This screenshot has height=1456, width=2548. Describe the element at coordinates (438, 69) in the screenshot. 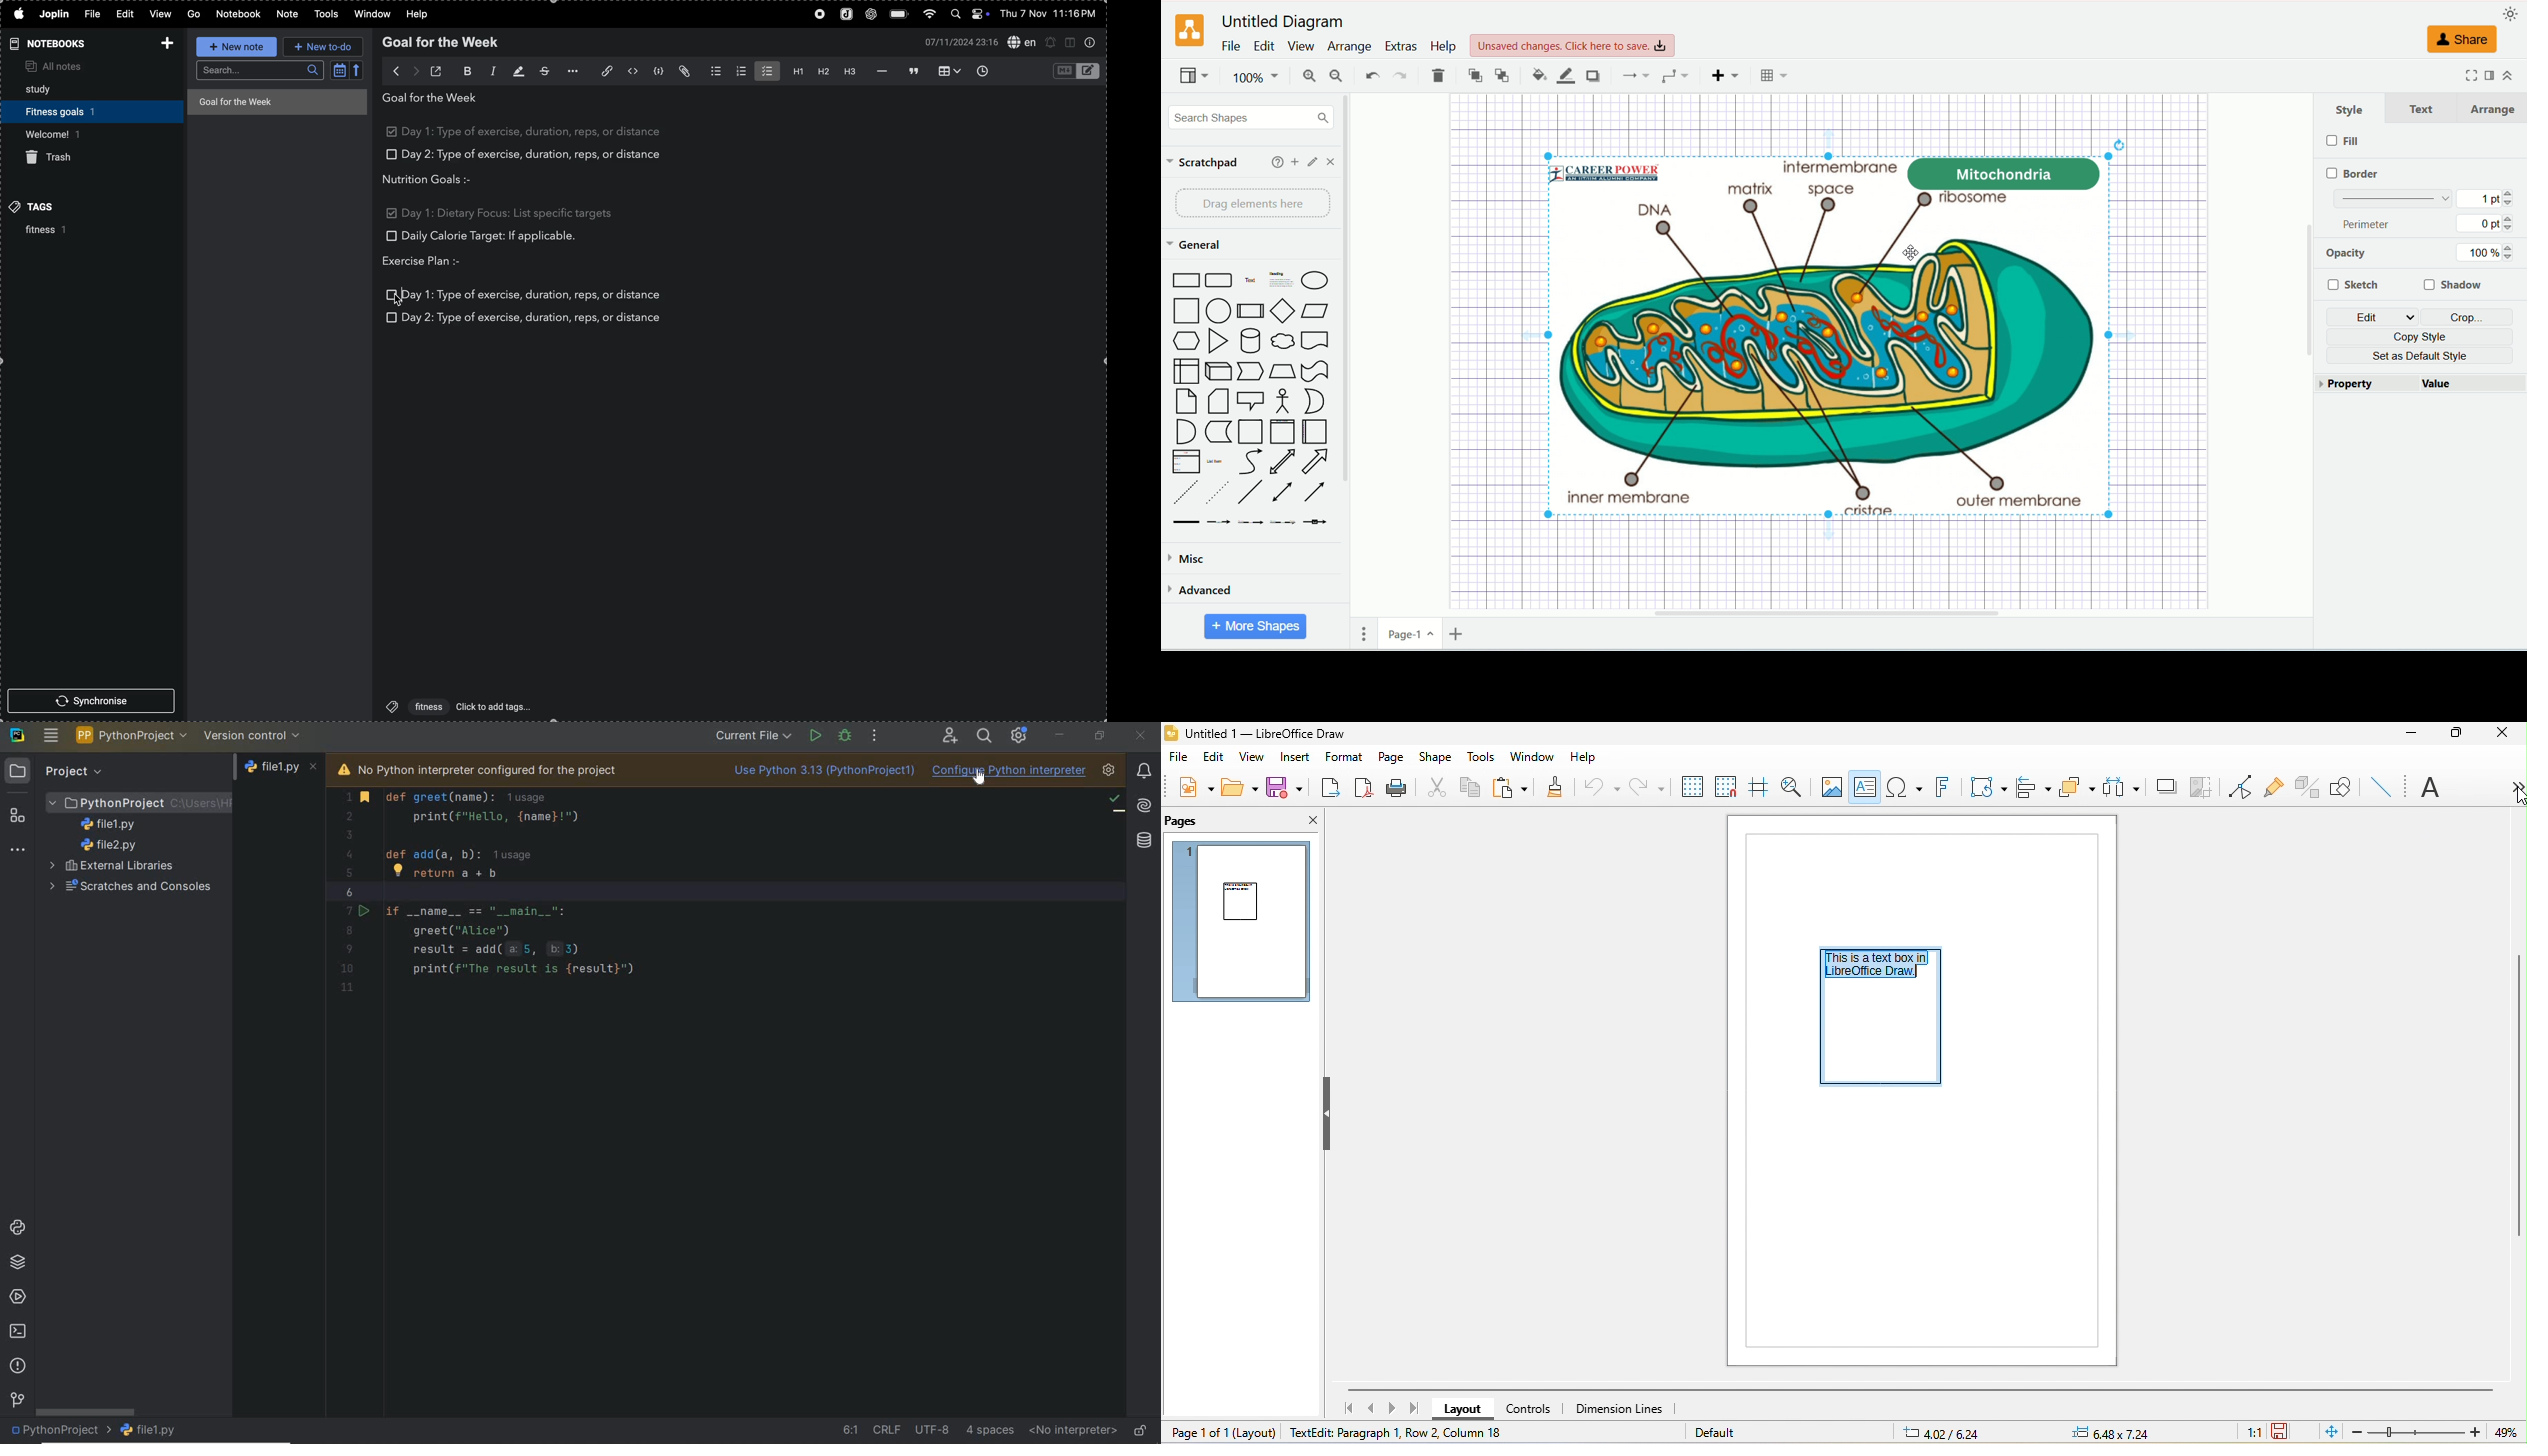

I see `toggle external editing` at that location.